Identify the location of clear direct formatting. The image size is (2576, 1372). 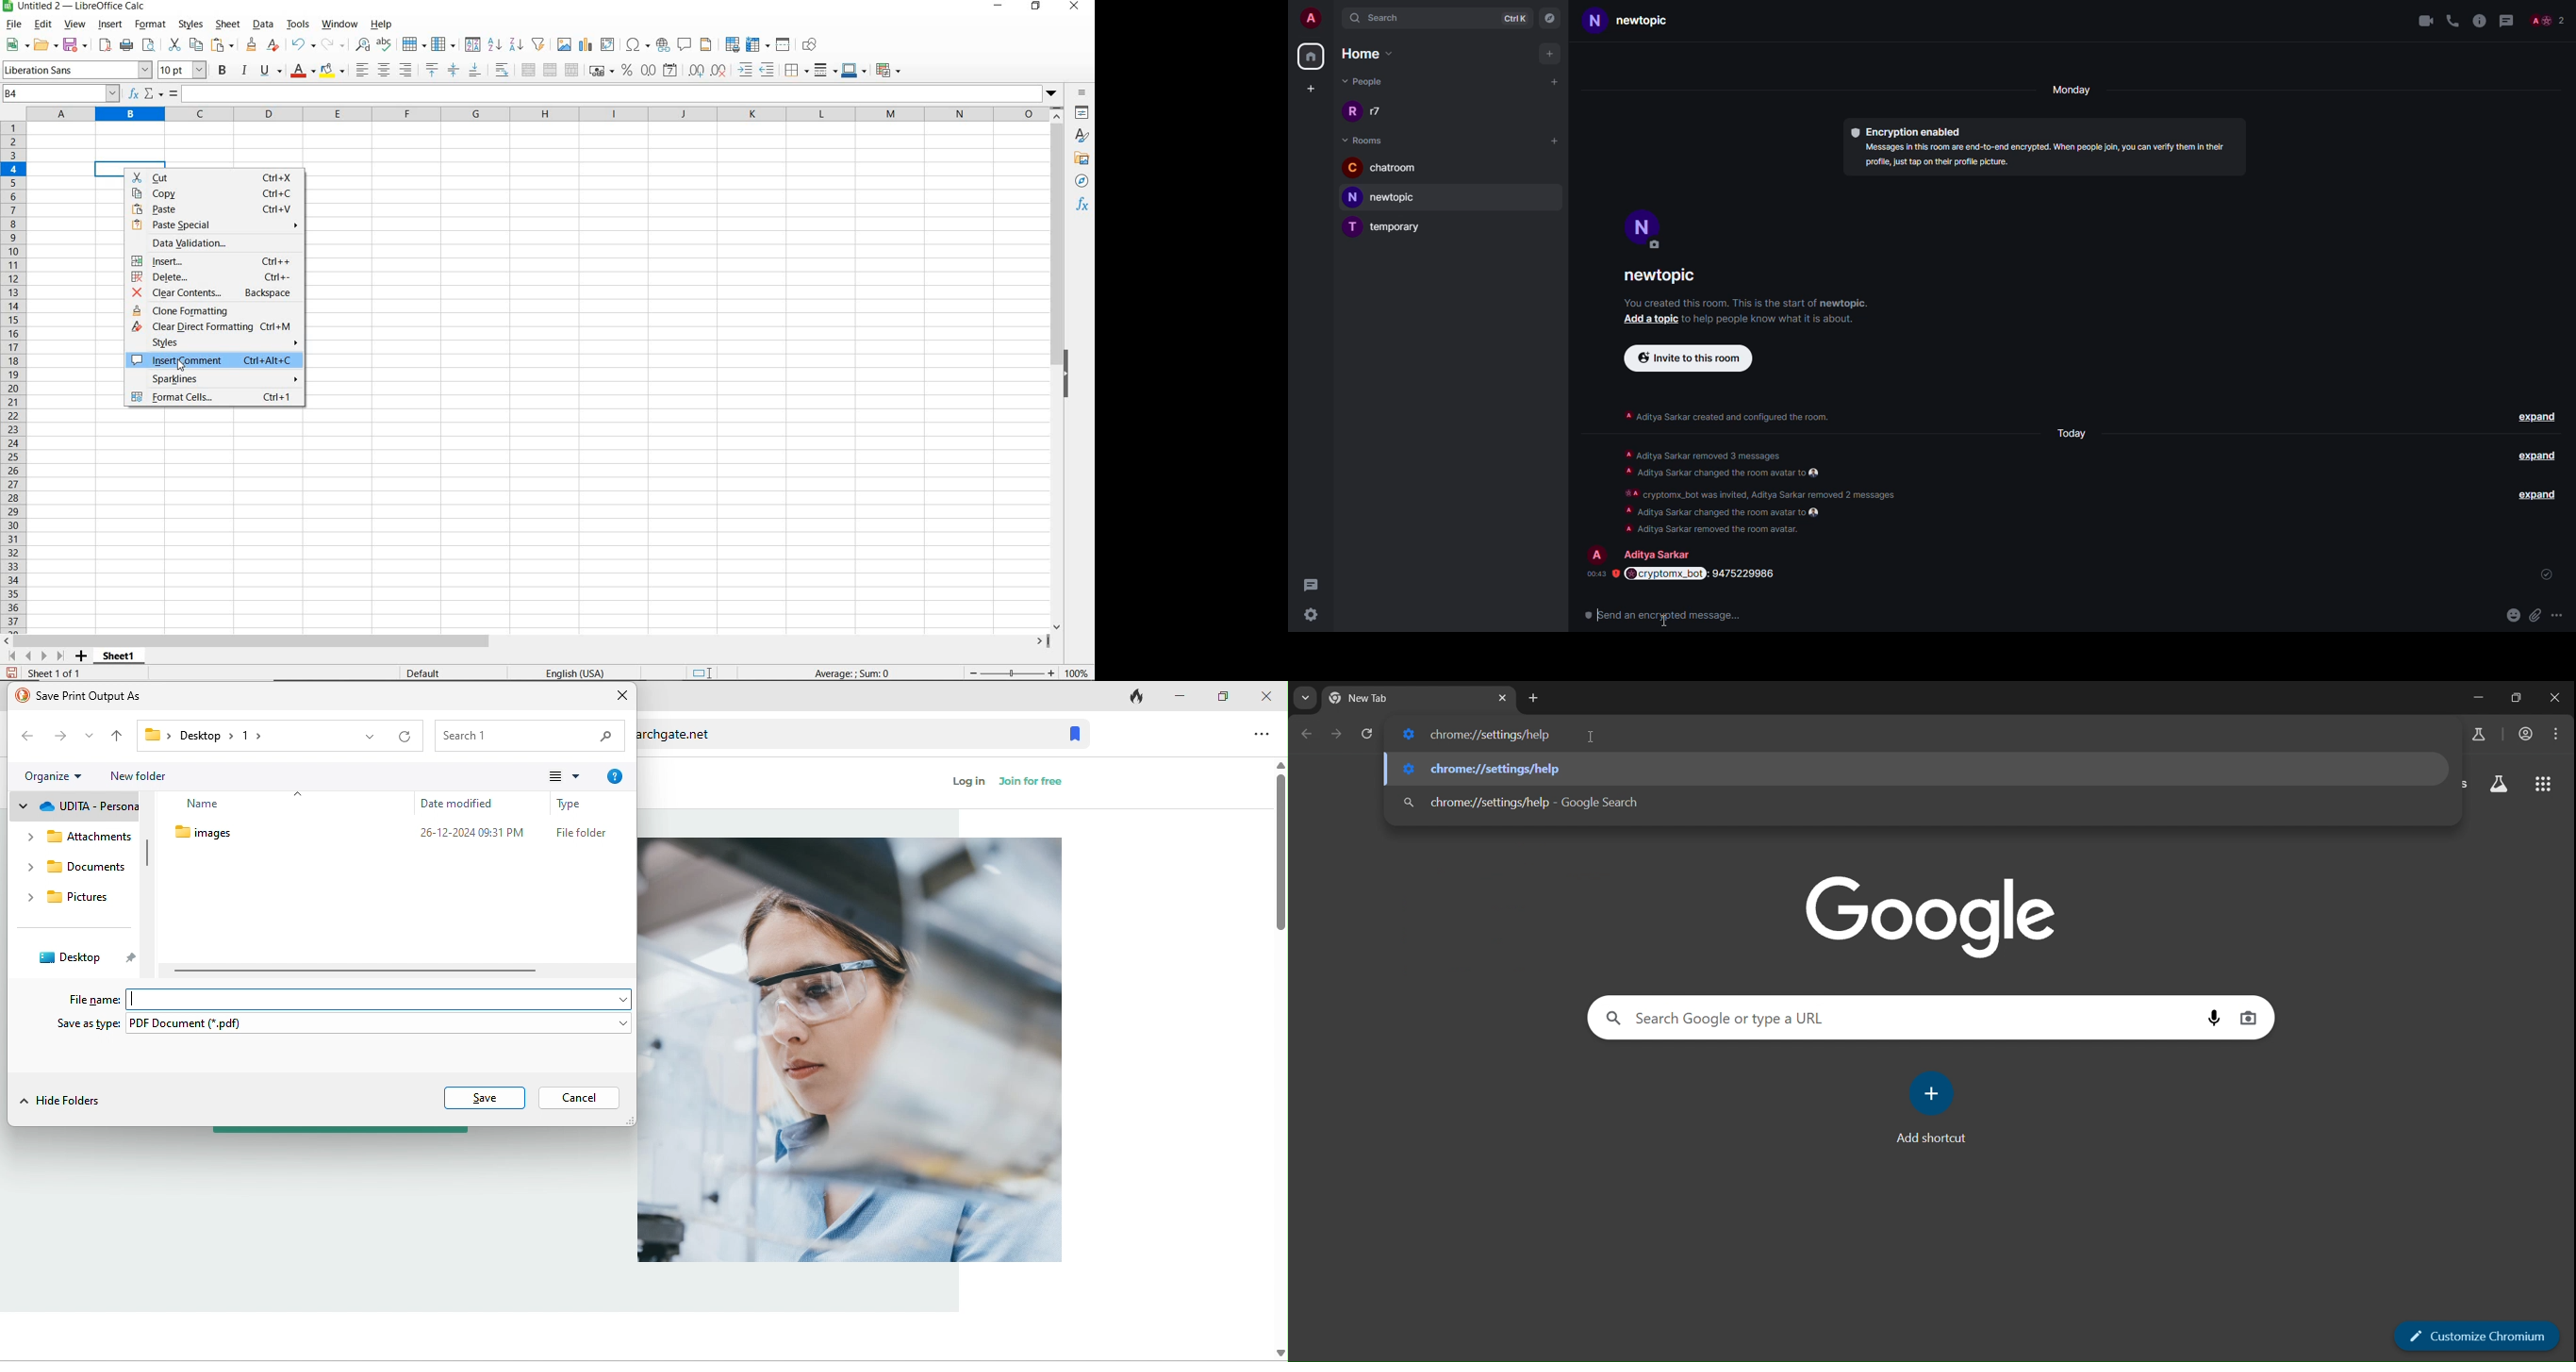
(215, 328).